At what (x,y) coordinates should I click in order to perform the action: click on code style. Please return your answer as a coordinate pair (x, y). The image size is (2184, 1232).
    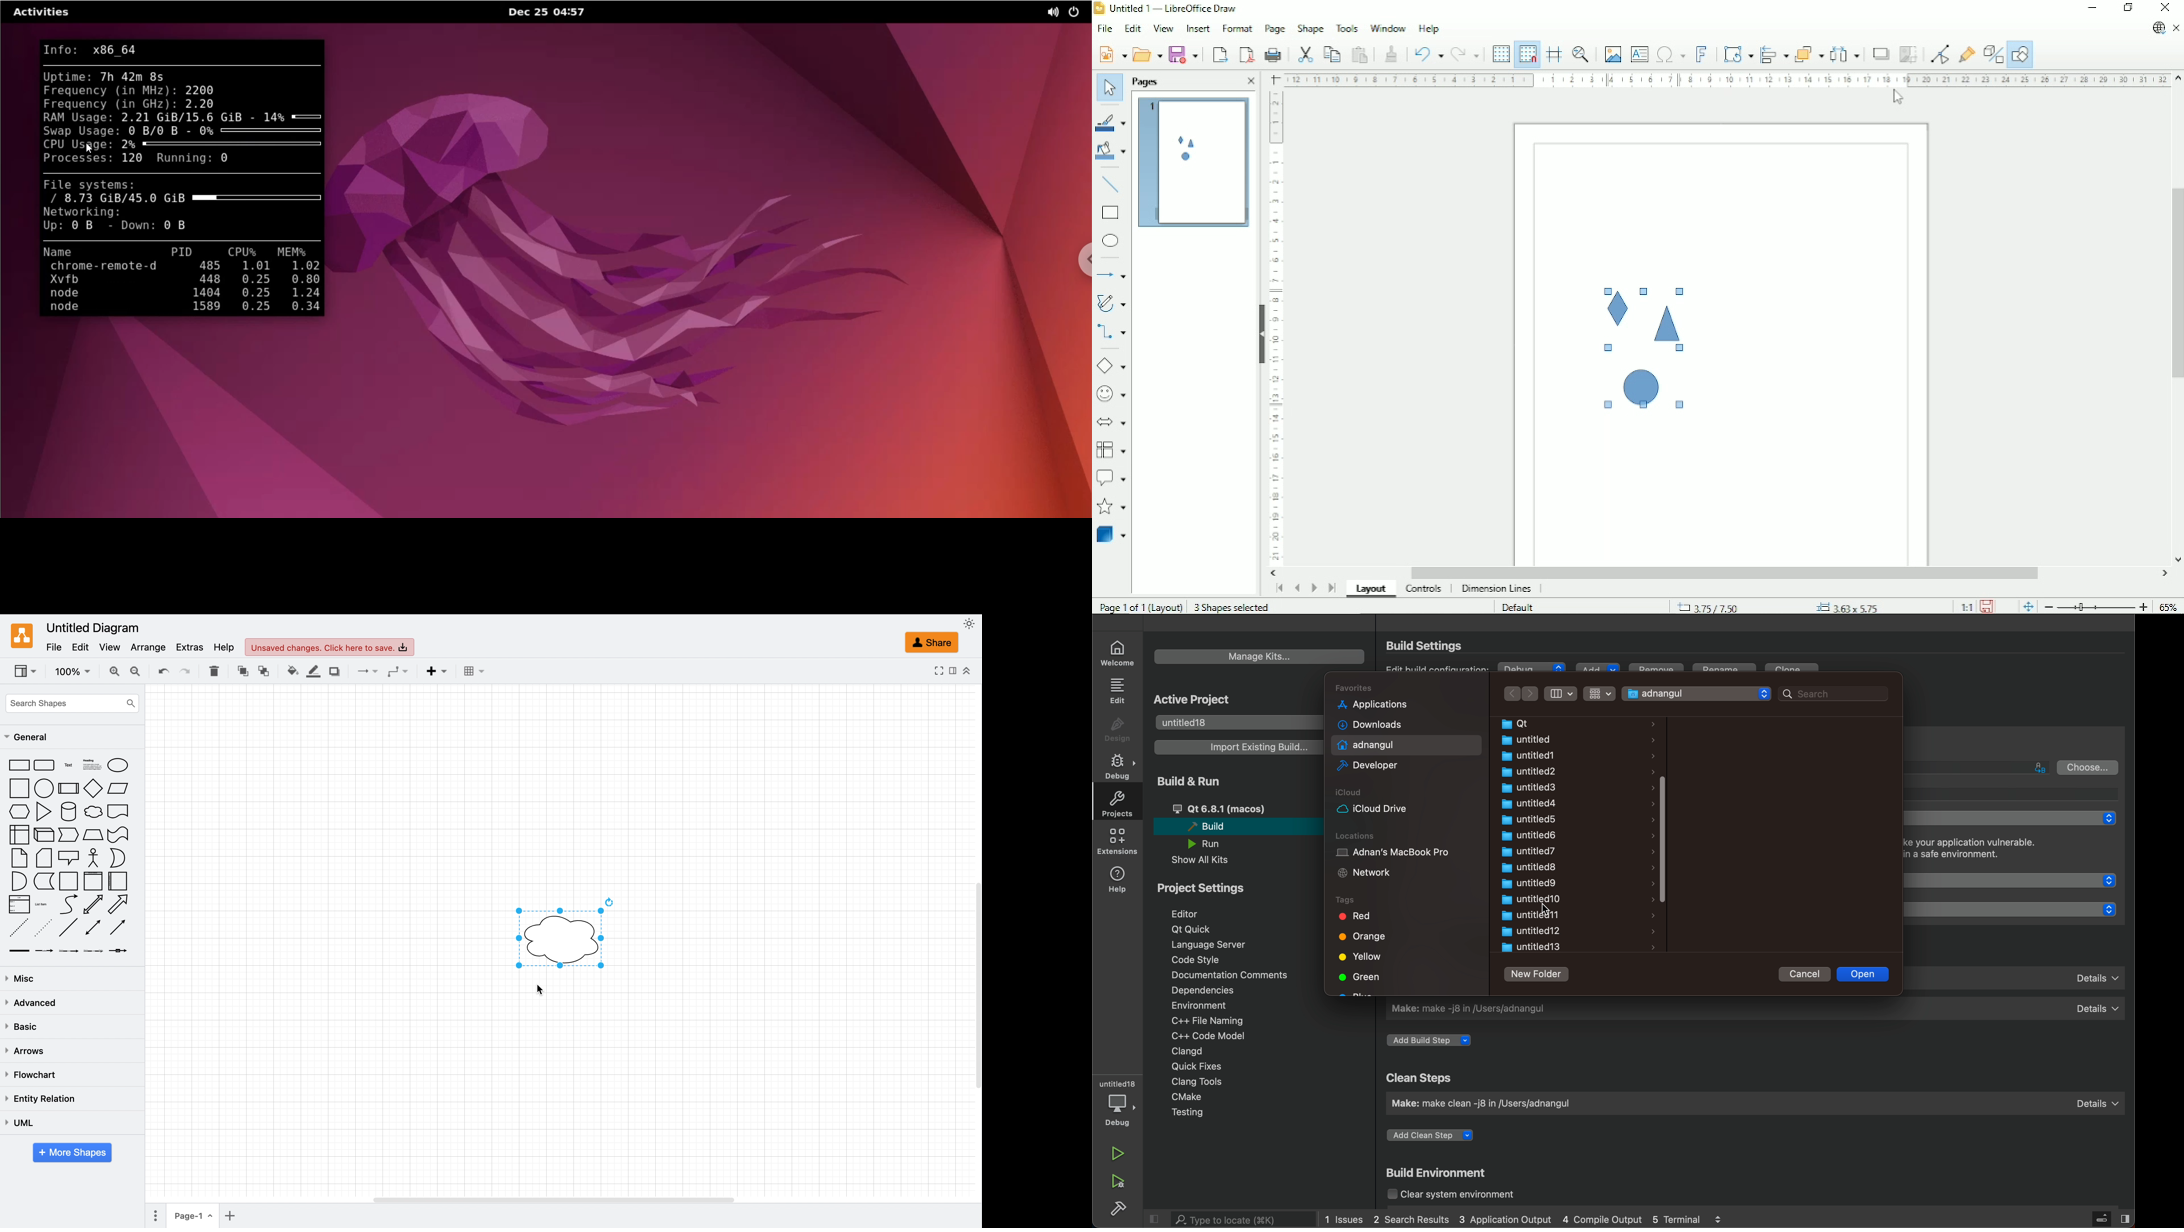
    Looking at the image, I should click on (1196, 961).